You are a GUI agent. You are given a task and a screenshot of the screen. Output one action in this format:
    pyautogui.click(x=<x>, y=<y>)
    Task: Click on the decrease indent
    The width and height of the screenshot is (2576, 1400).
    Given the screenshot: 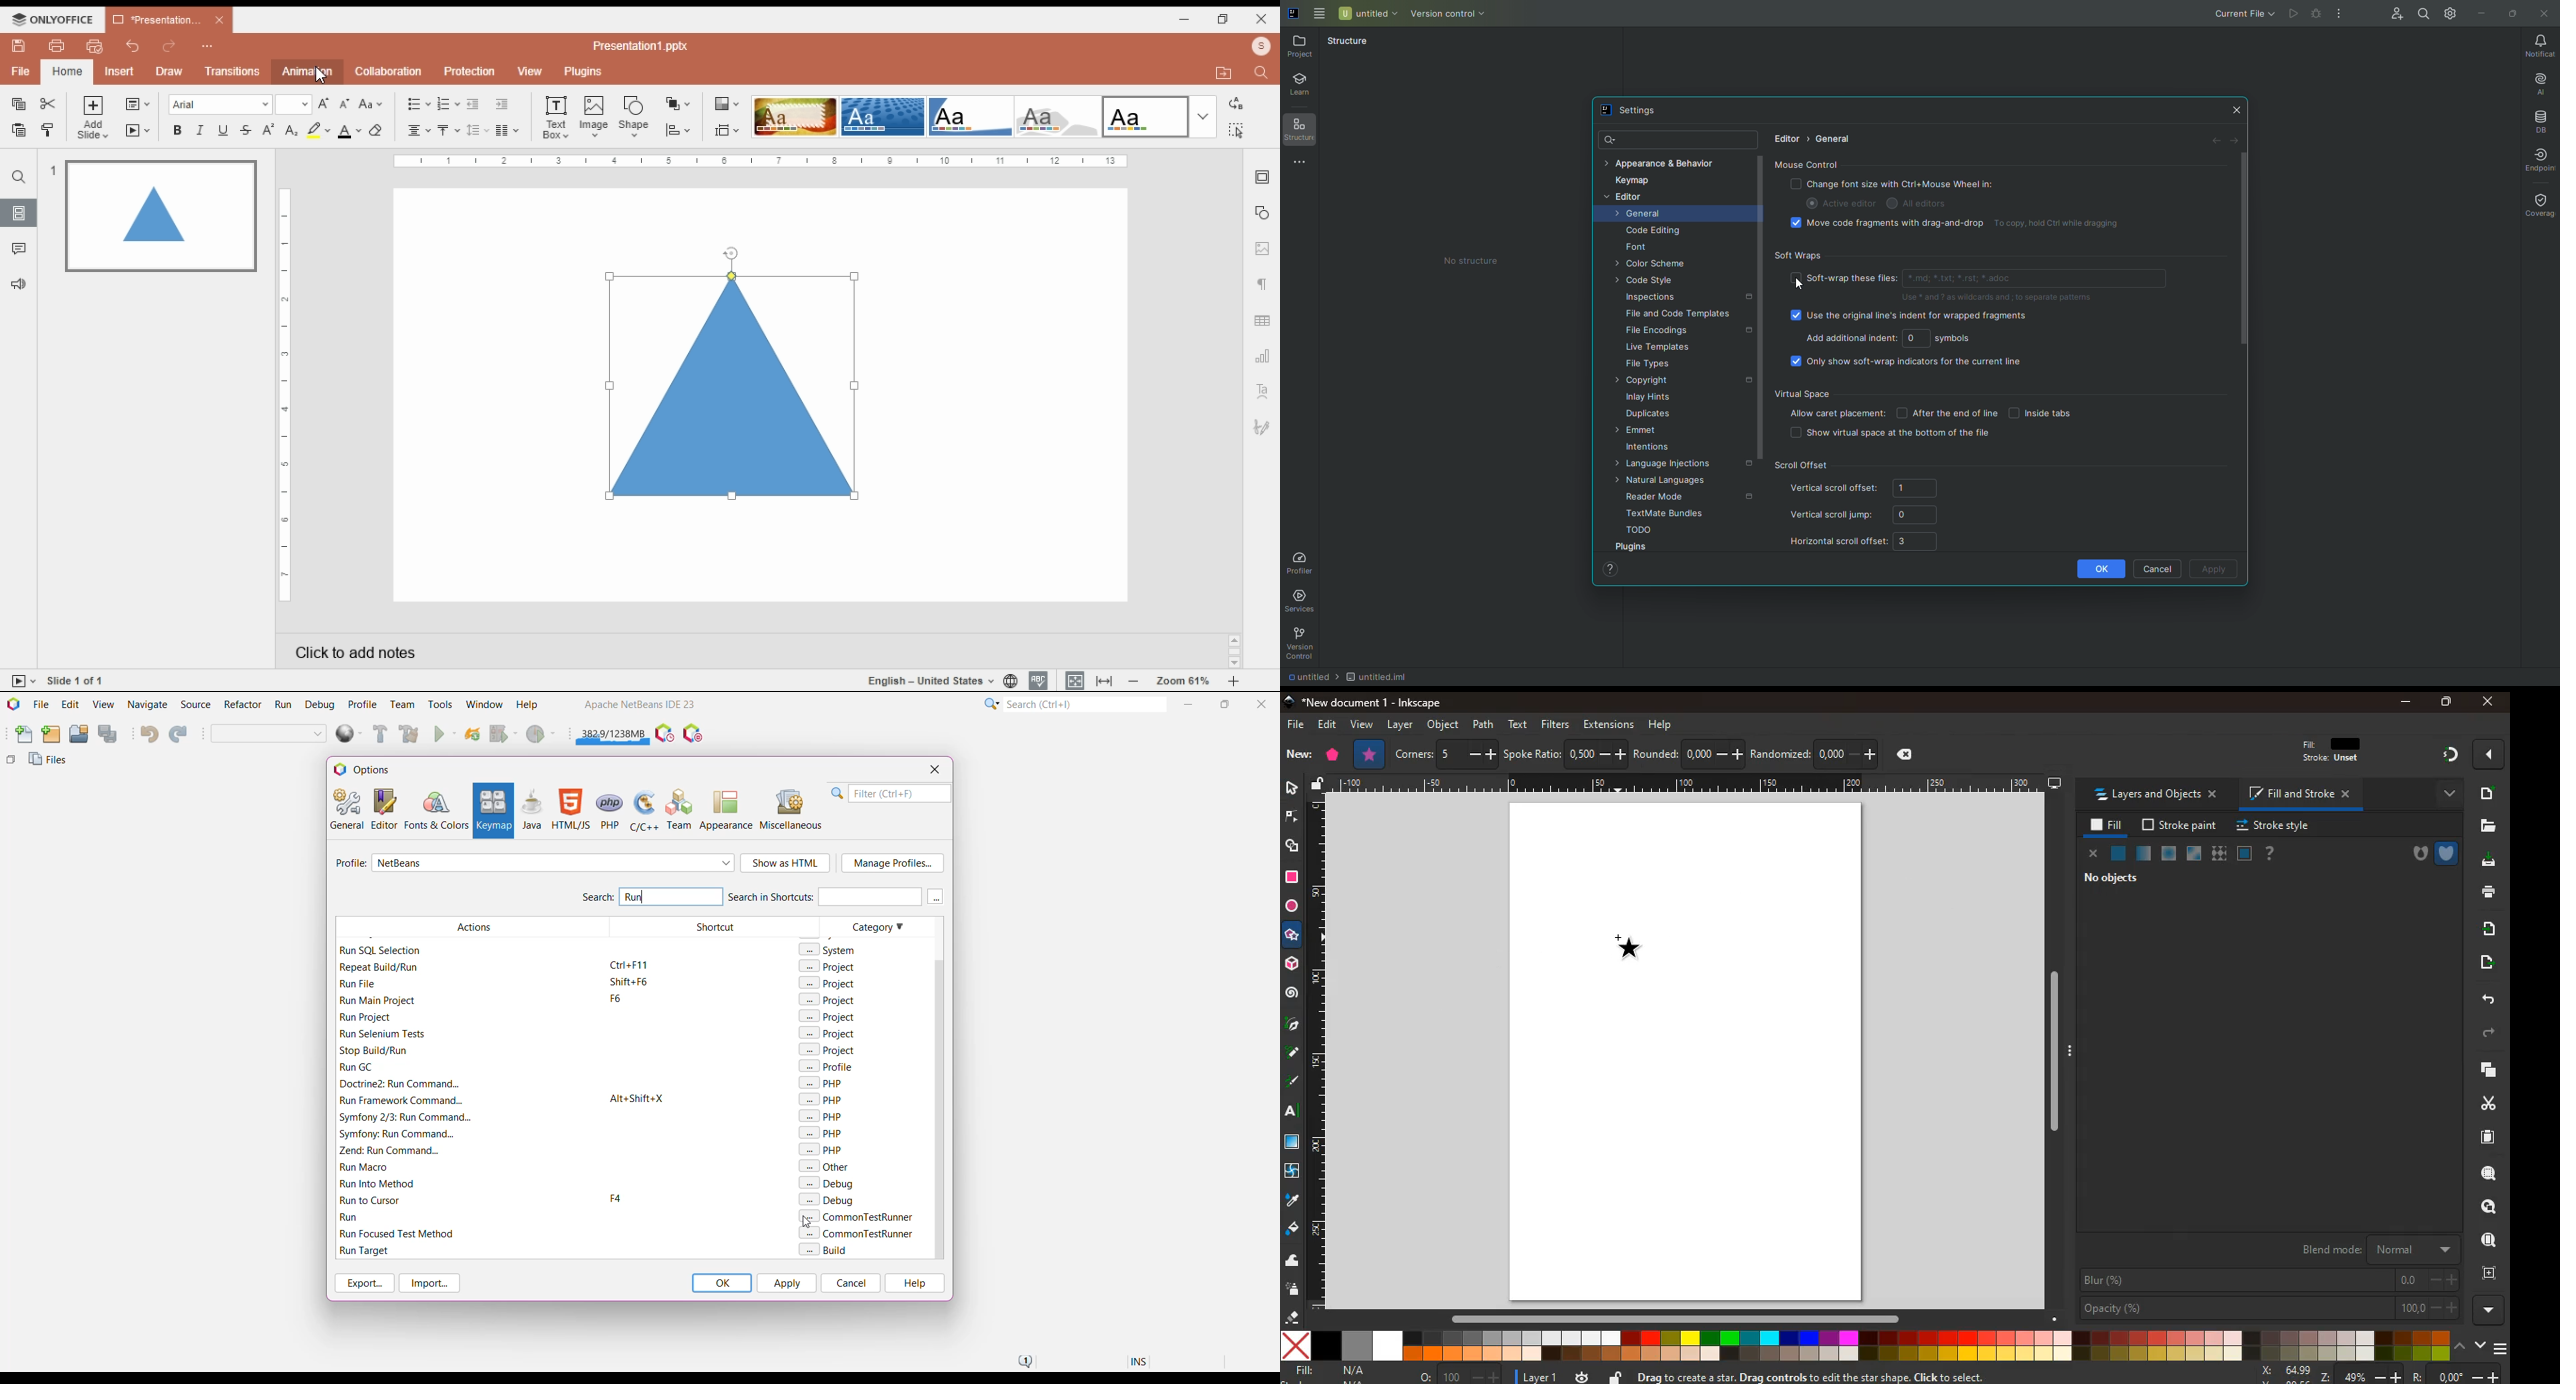 What is the action you would take?
    pyautogui.click(x=472, y=105)
    